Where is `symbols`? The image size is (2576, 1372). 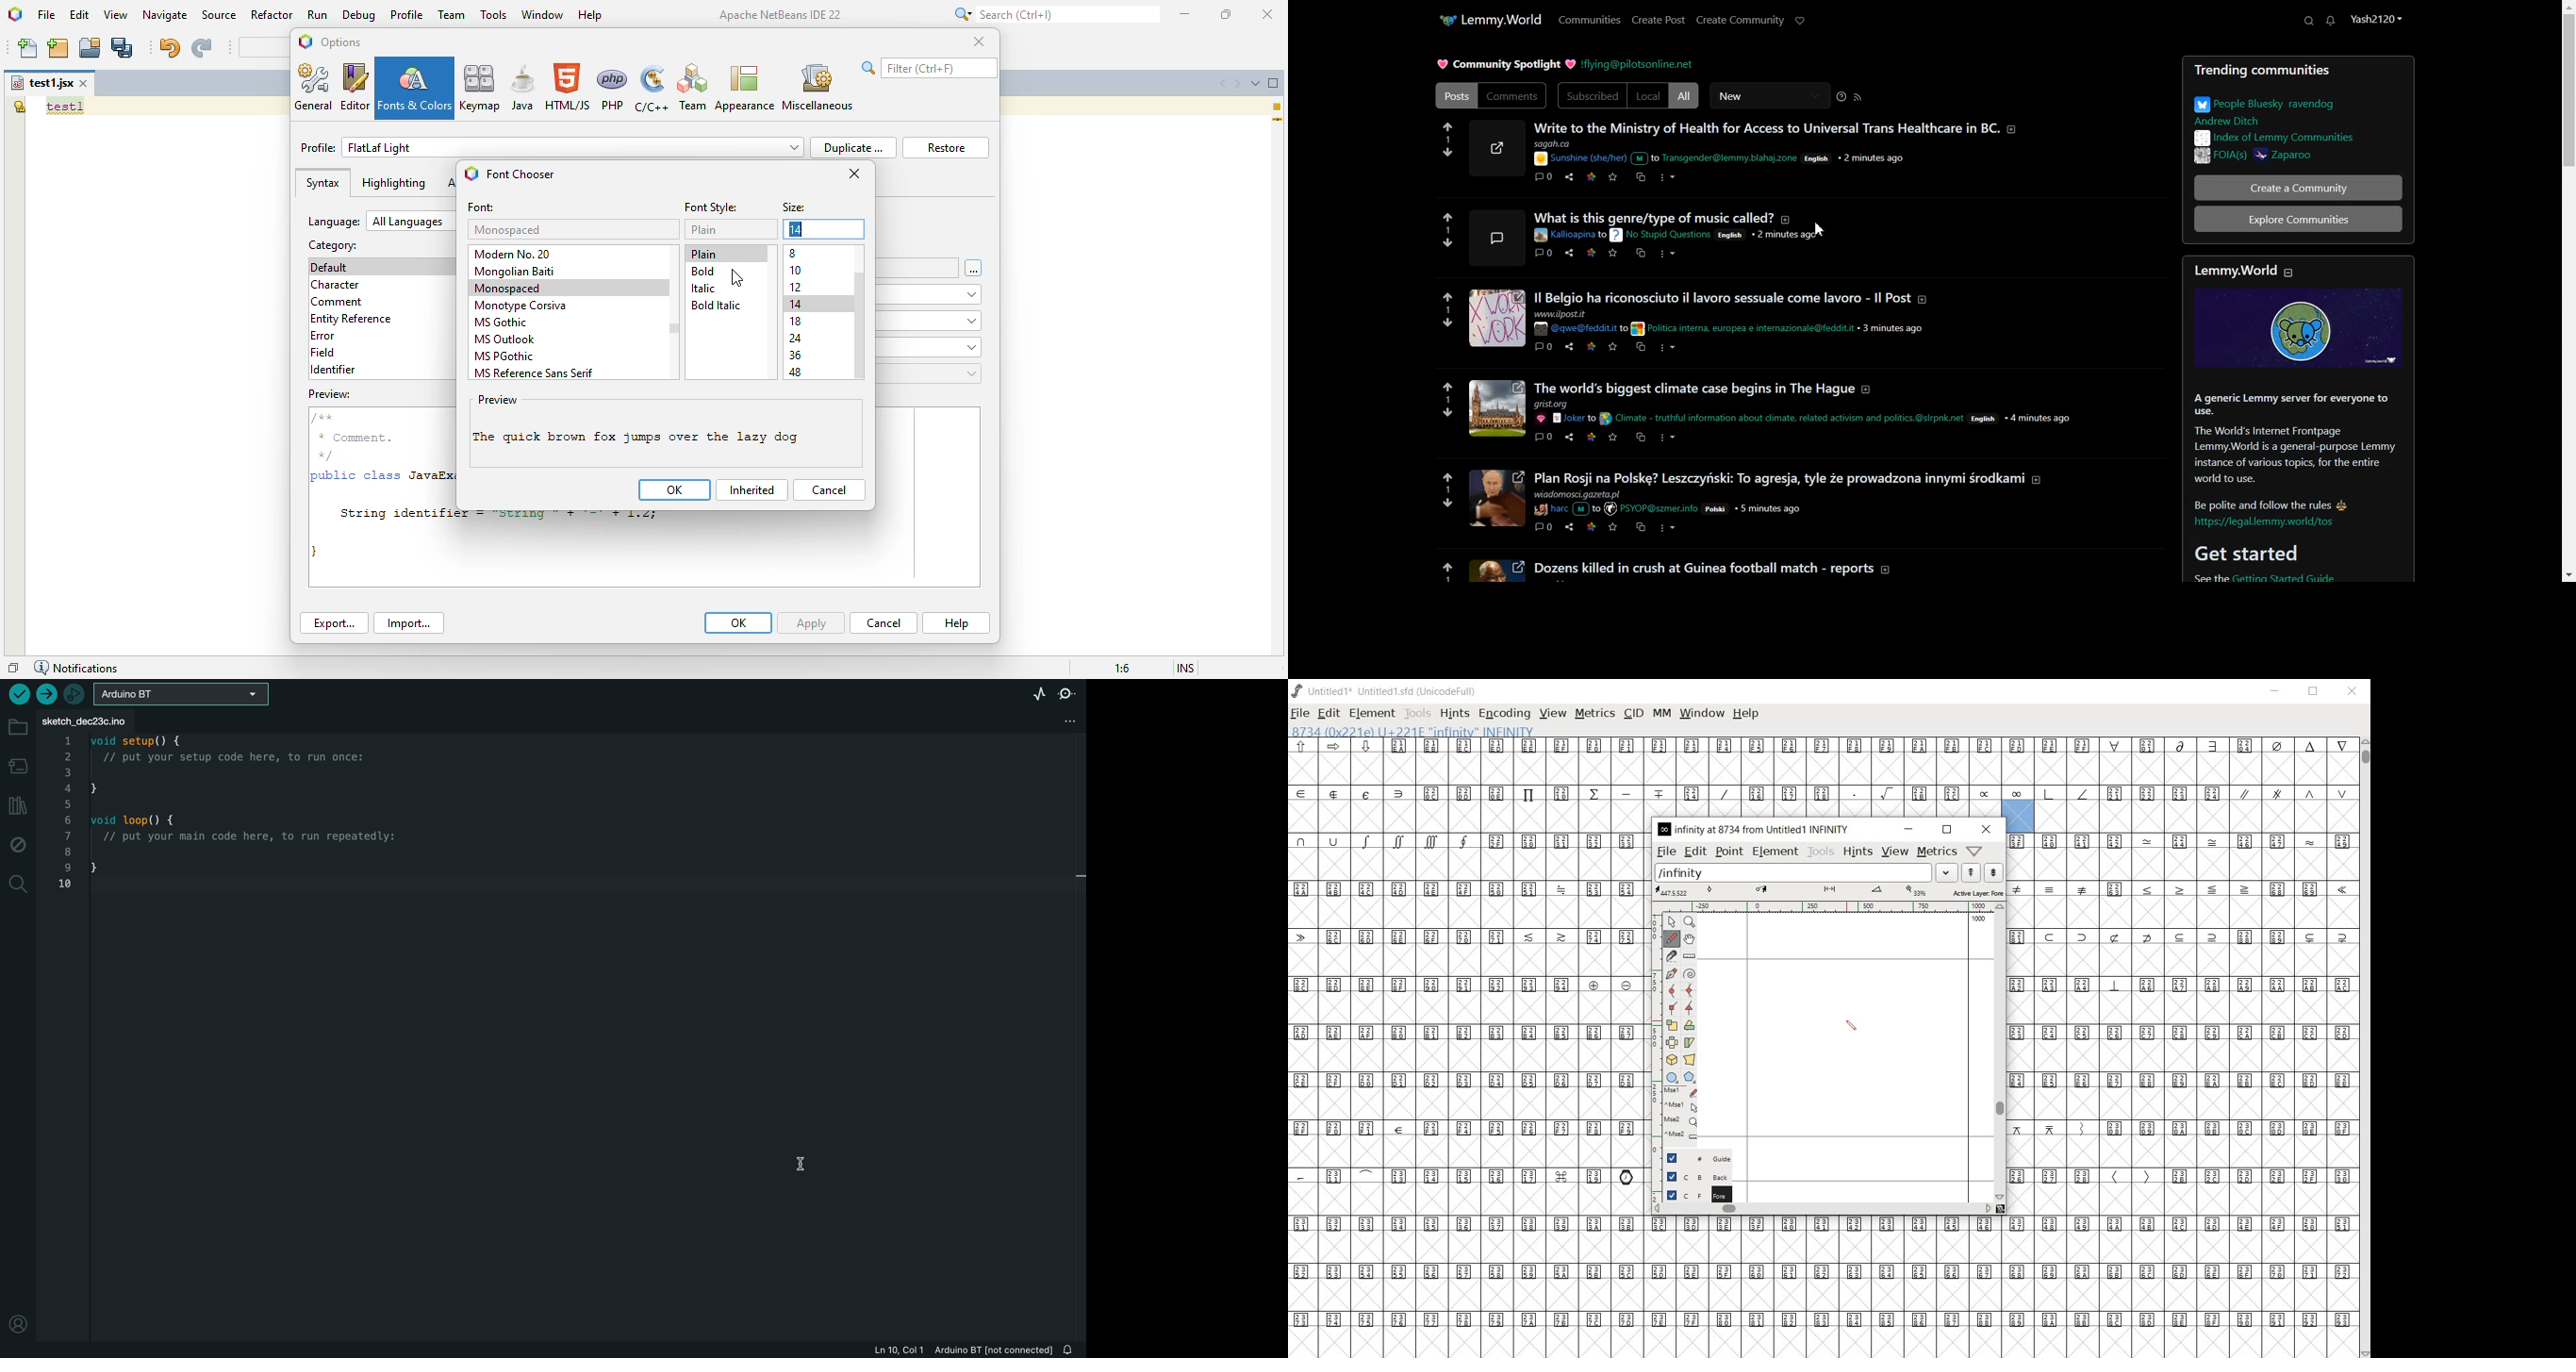 symbols is located at coordinates (2131, 1177).